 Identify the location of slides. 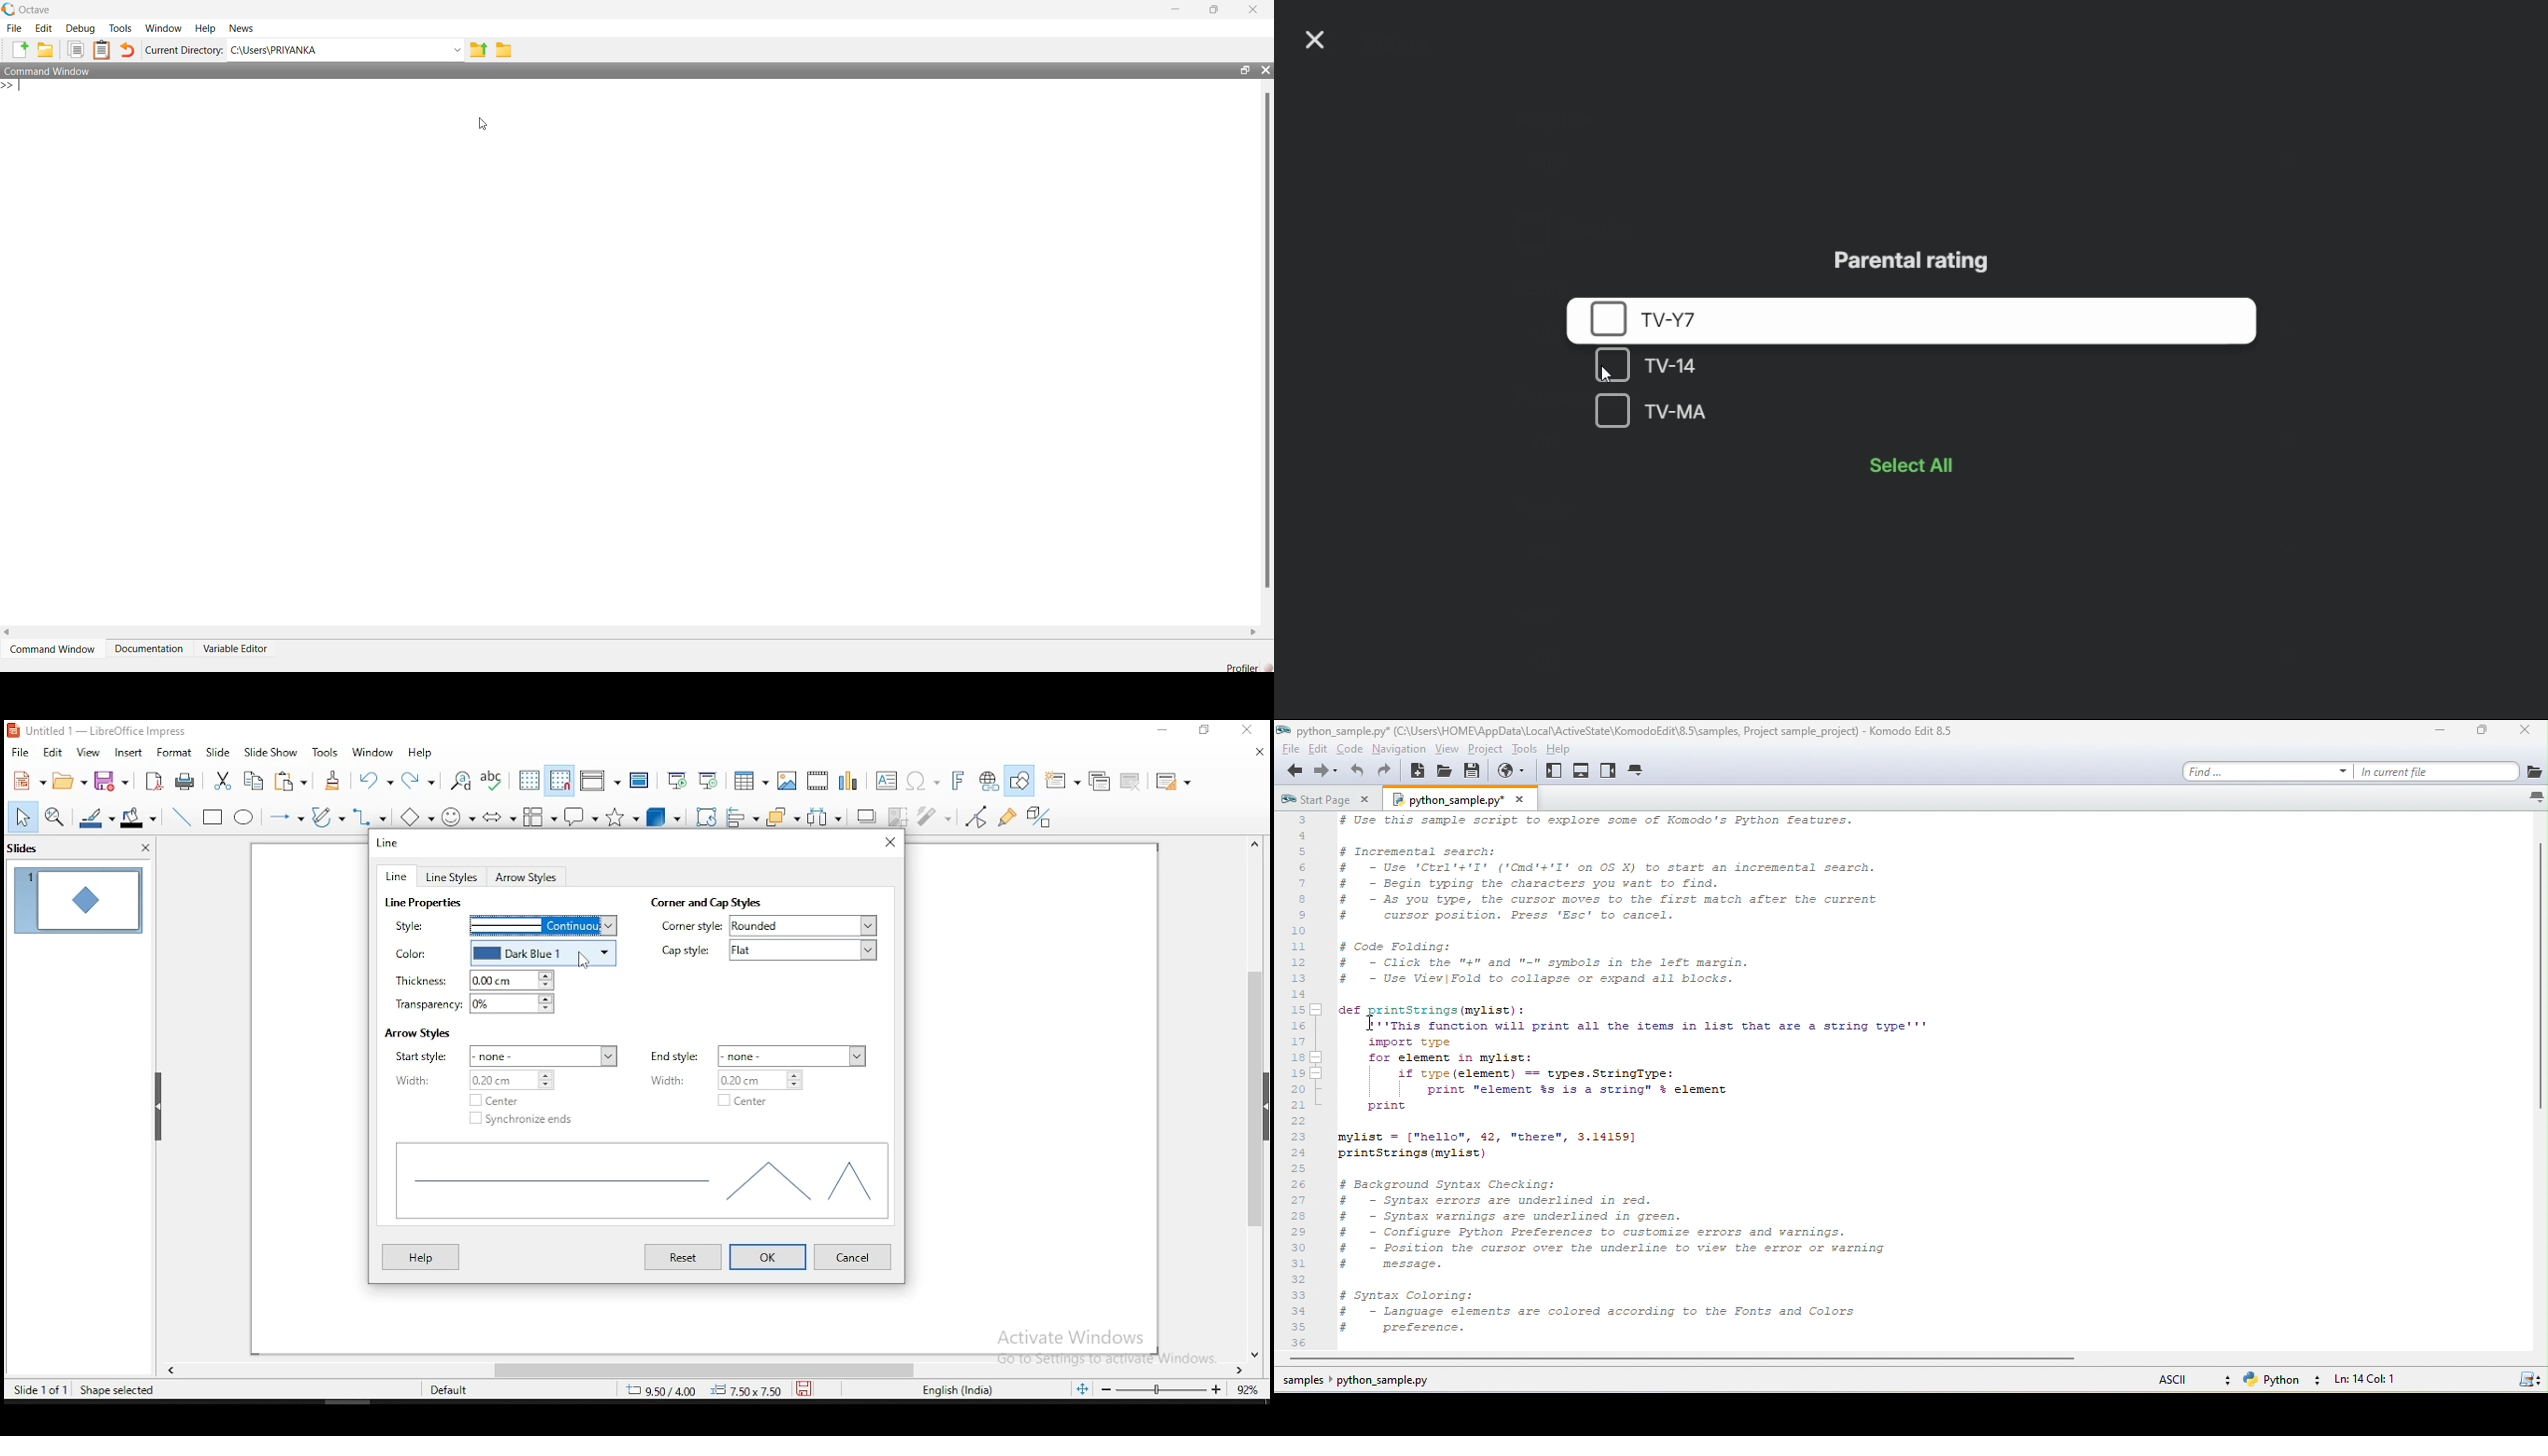
(42, 851).